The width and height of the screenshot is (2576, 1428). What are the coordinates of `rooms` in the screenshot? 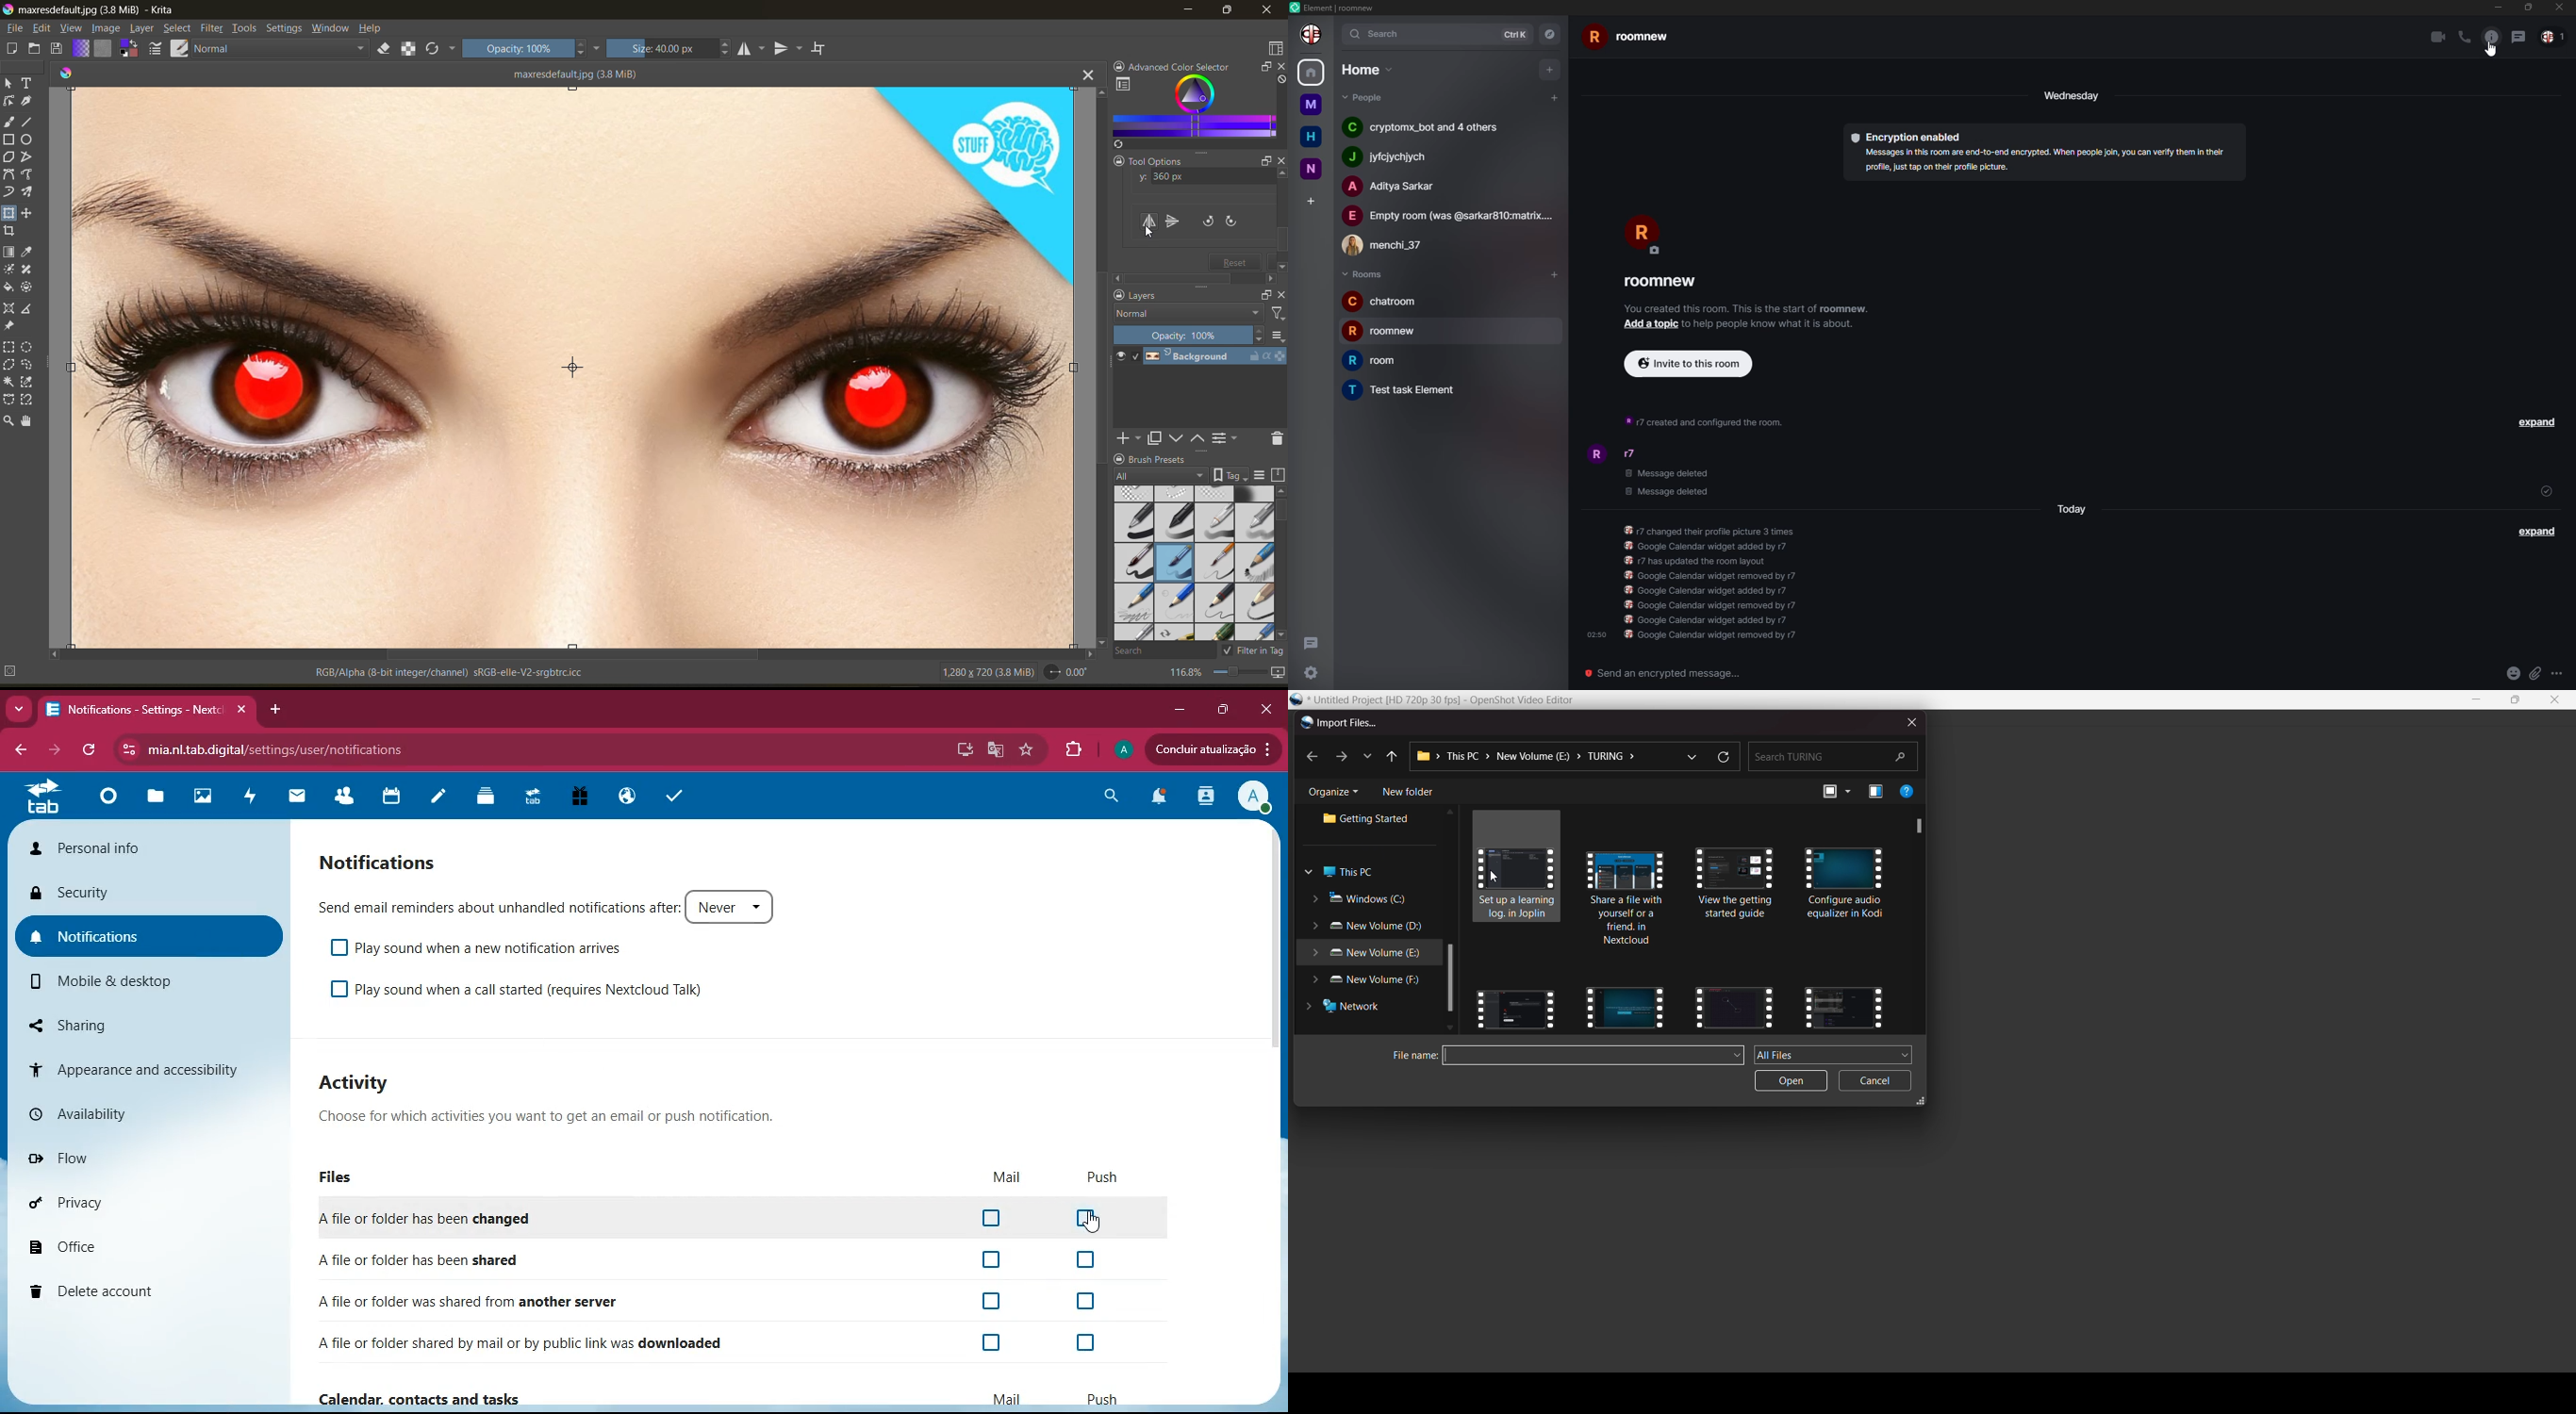 It's located at (1362, 274).